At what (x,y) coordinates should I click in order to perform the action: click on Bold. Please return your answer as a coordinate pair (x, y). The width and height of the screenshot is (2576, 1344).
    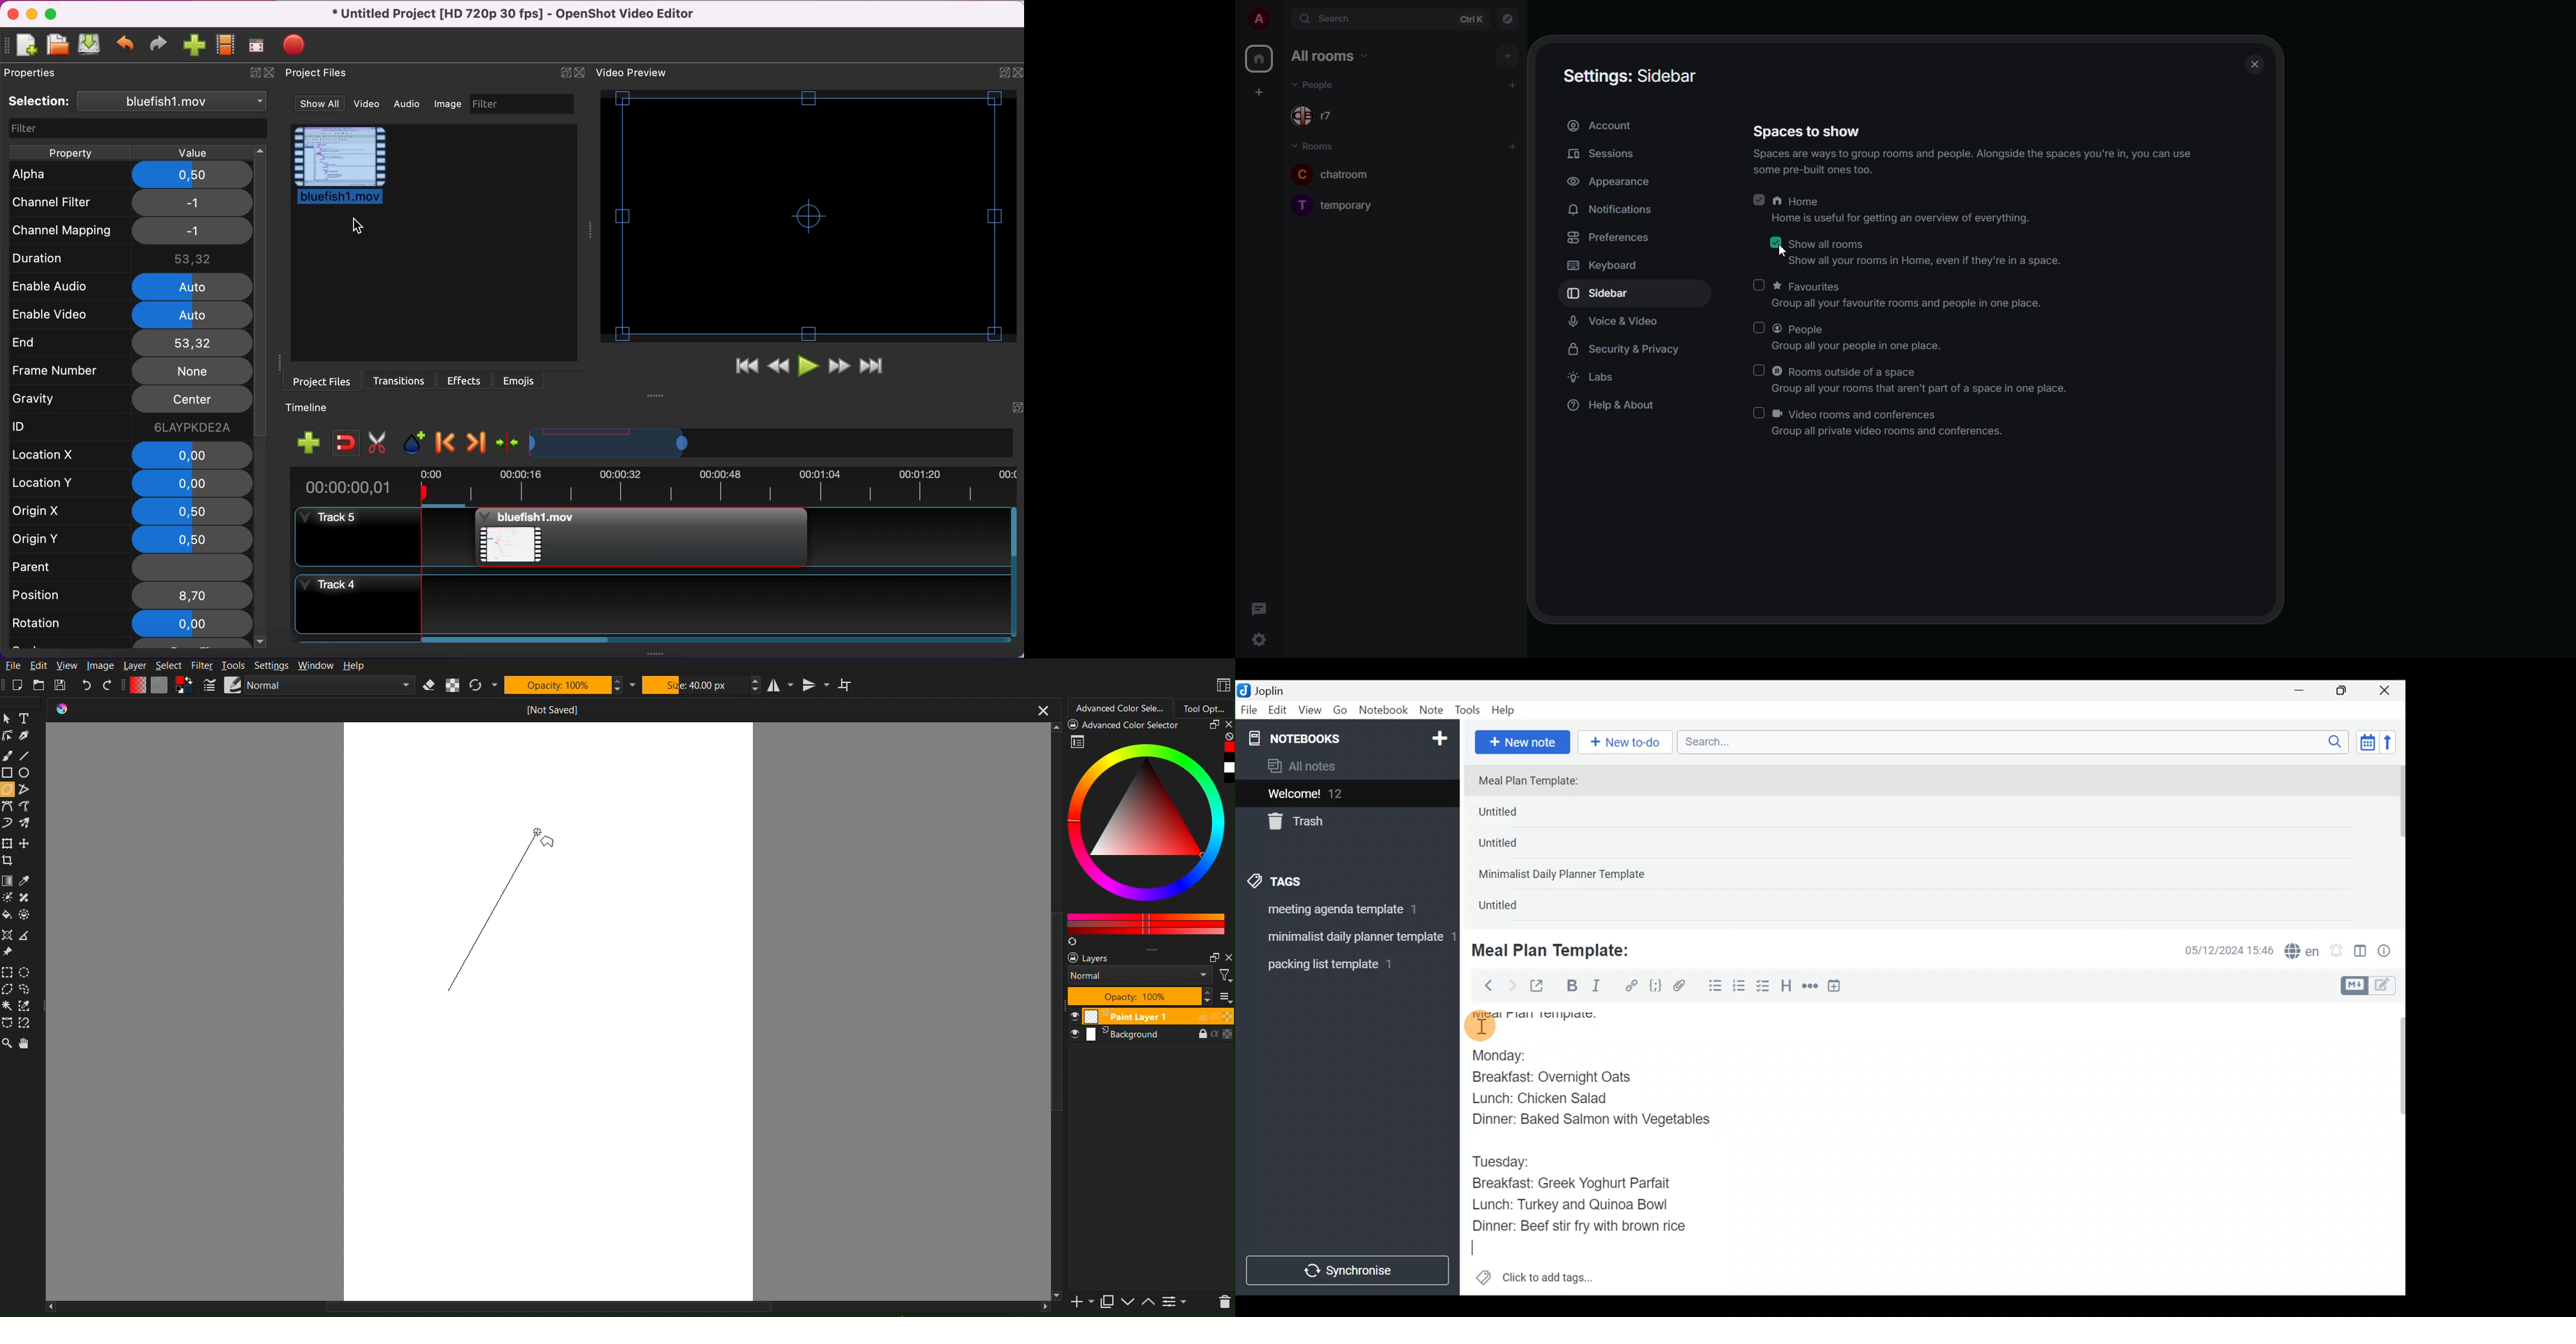
    Looking at the image, I should click on (1571, 987).